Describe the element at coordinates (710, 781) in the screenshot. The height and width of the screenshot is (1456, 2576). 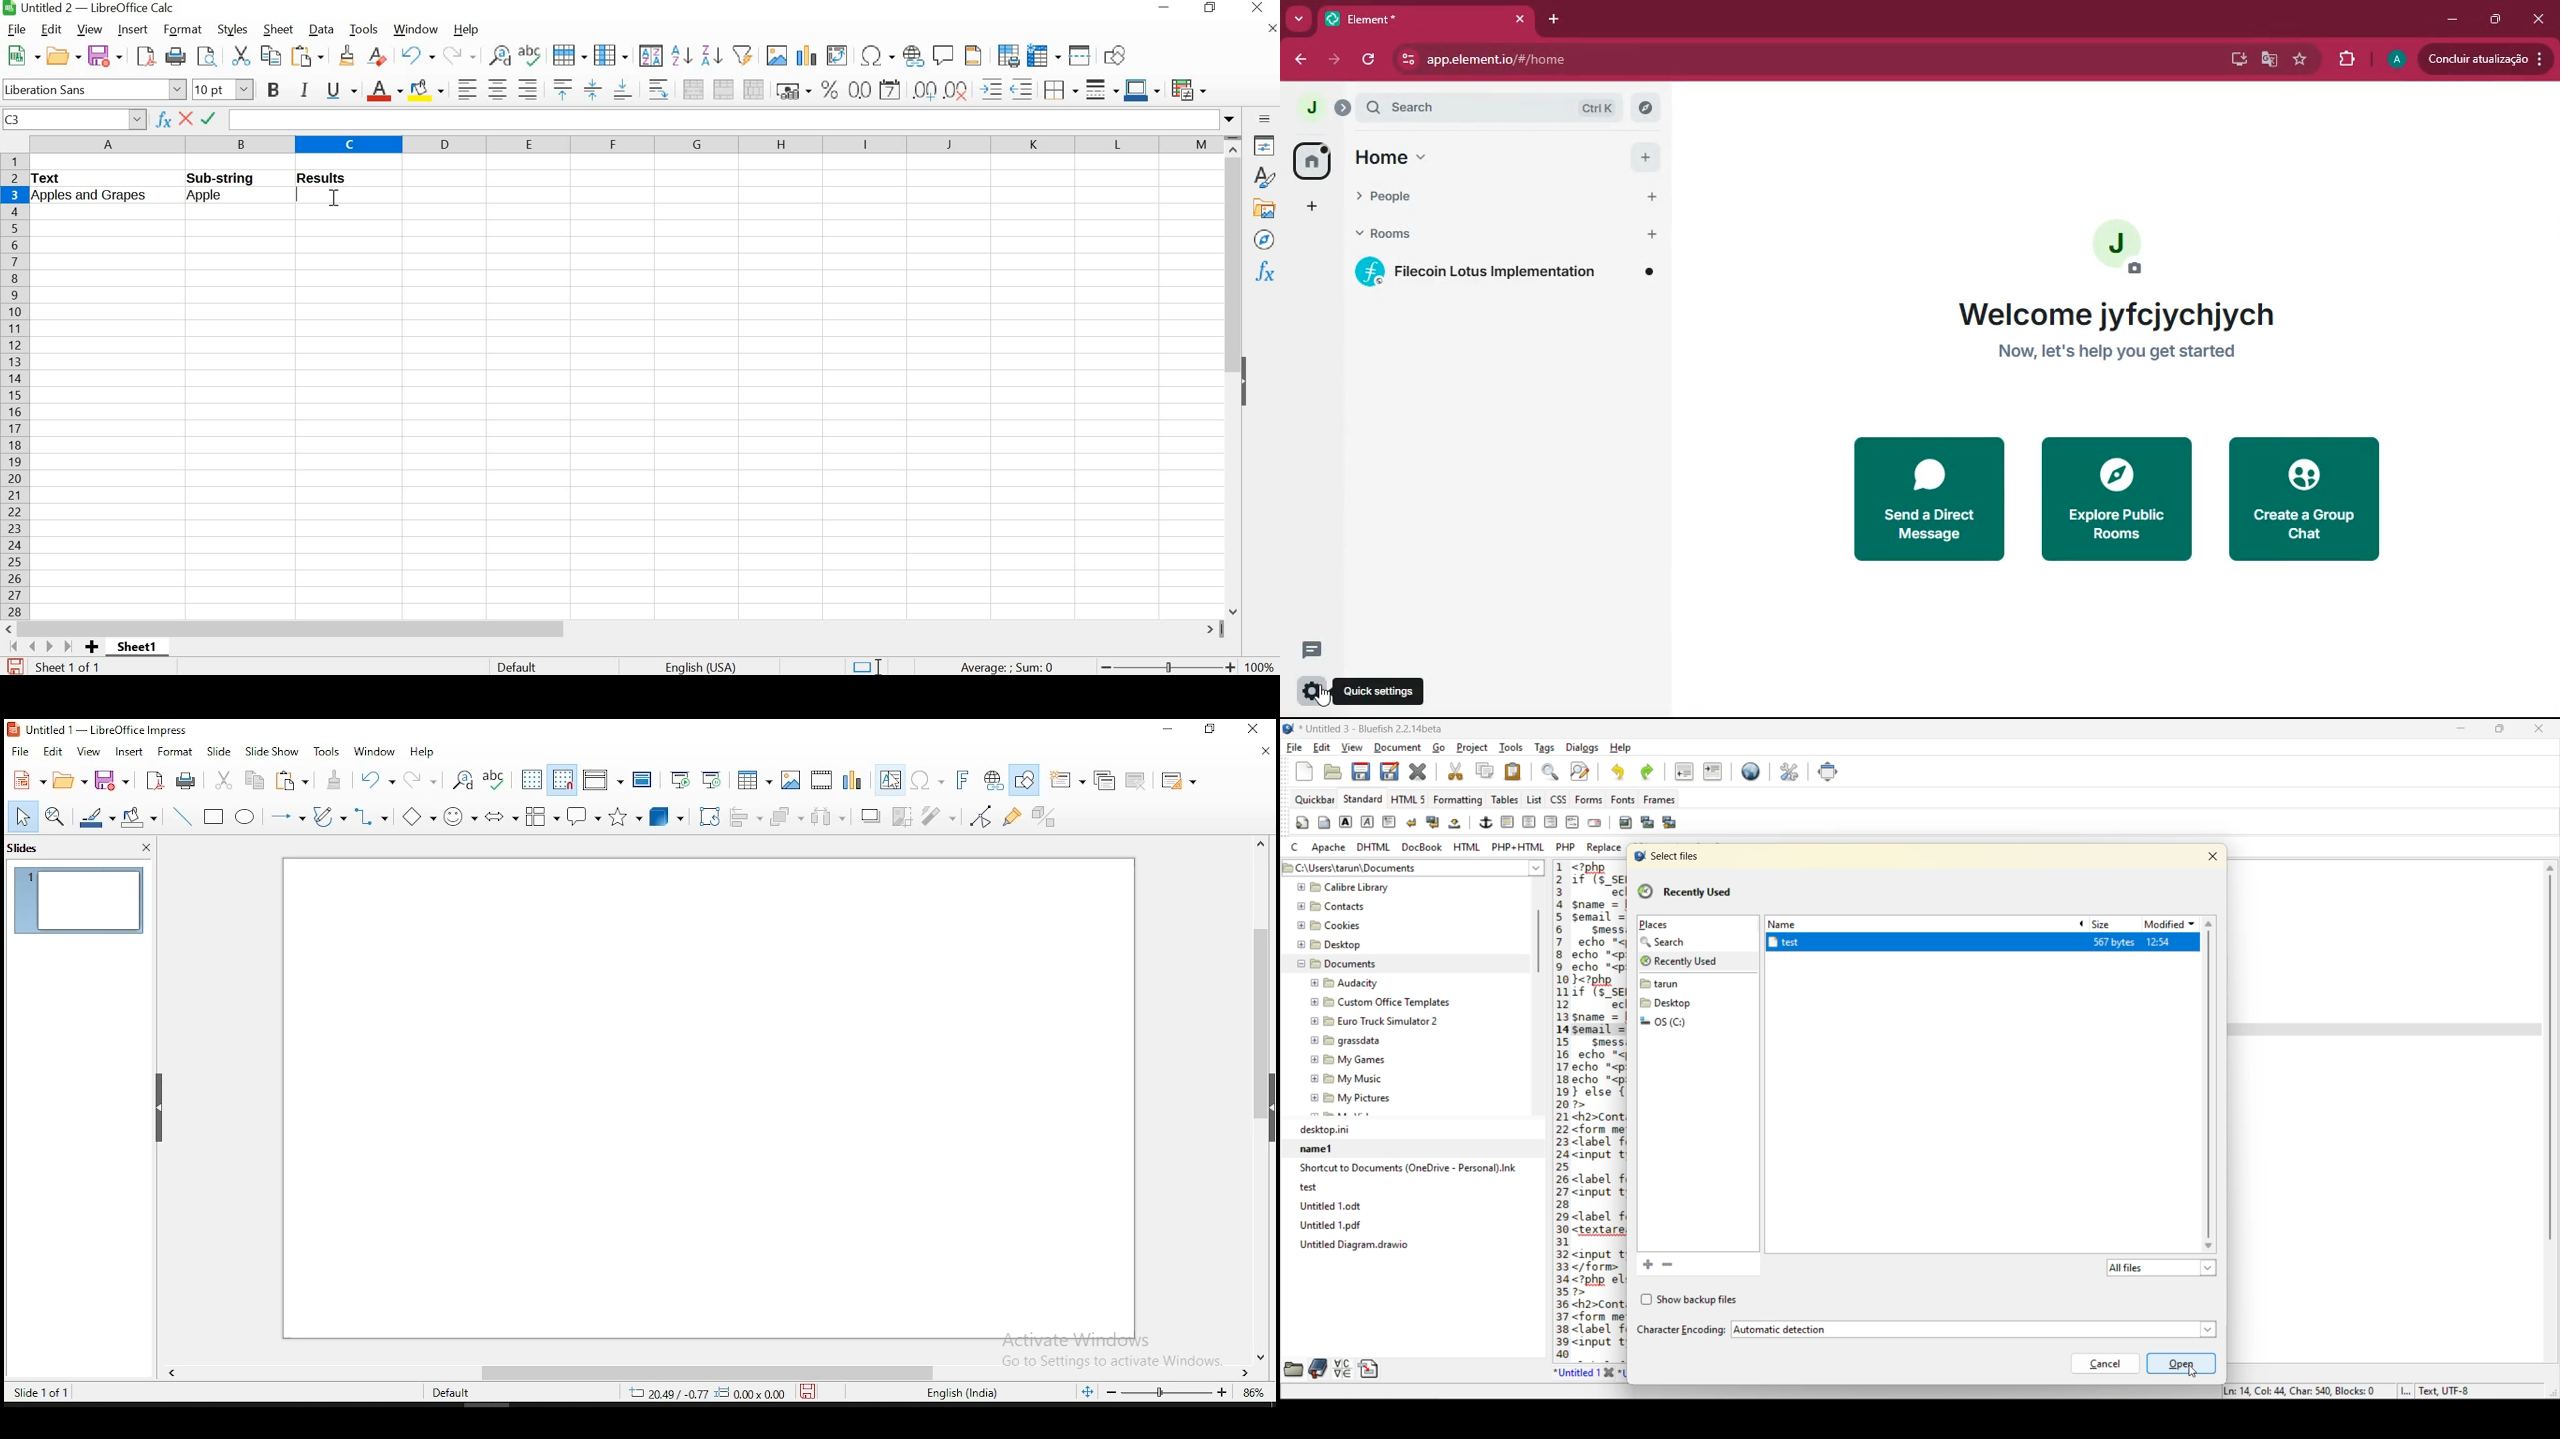
I see `start from current slide` at that location.